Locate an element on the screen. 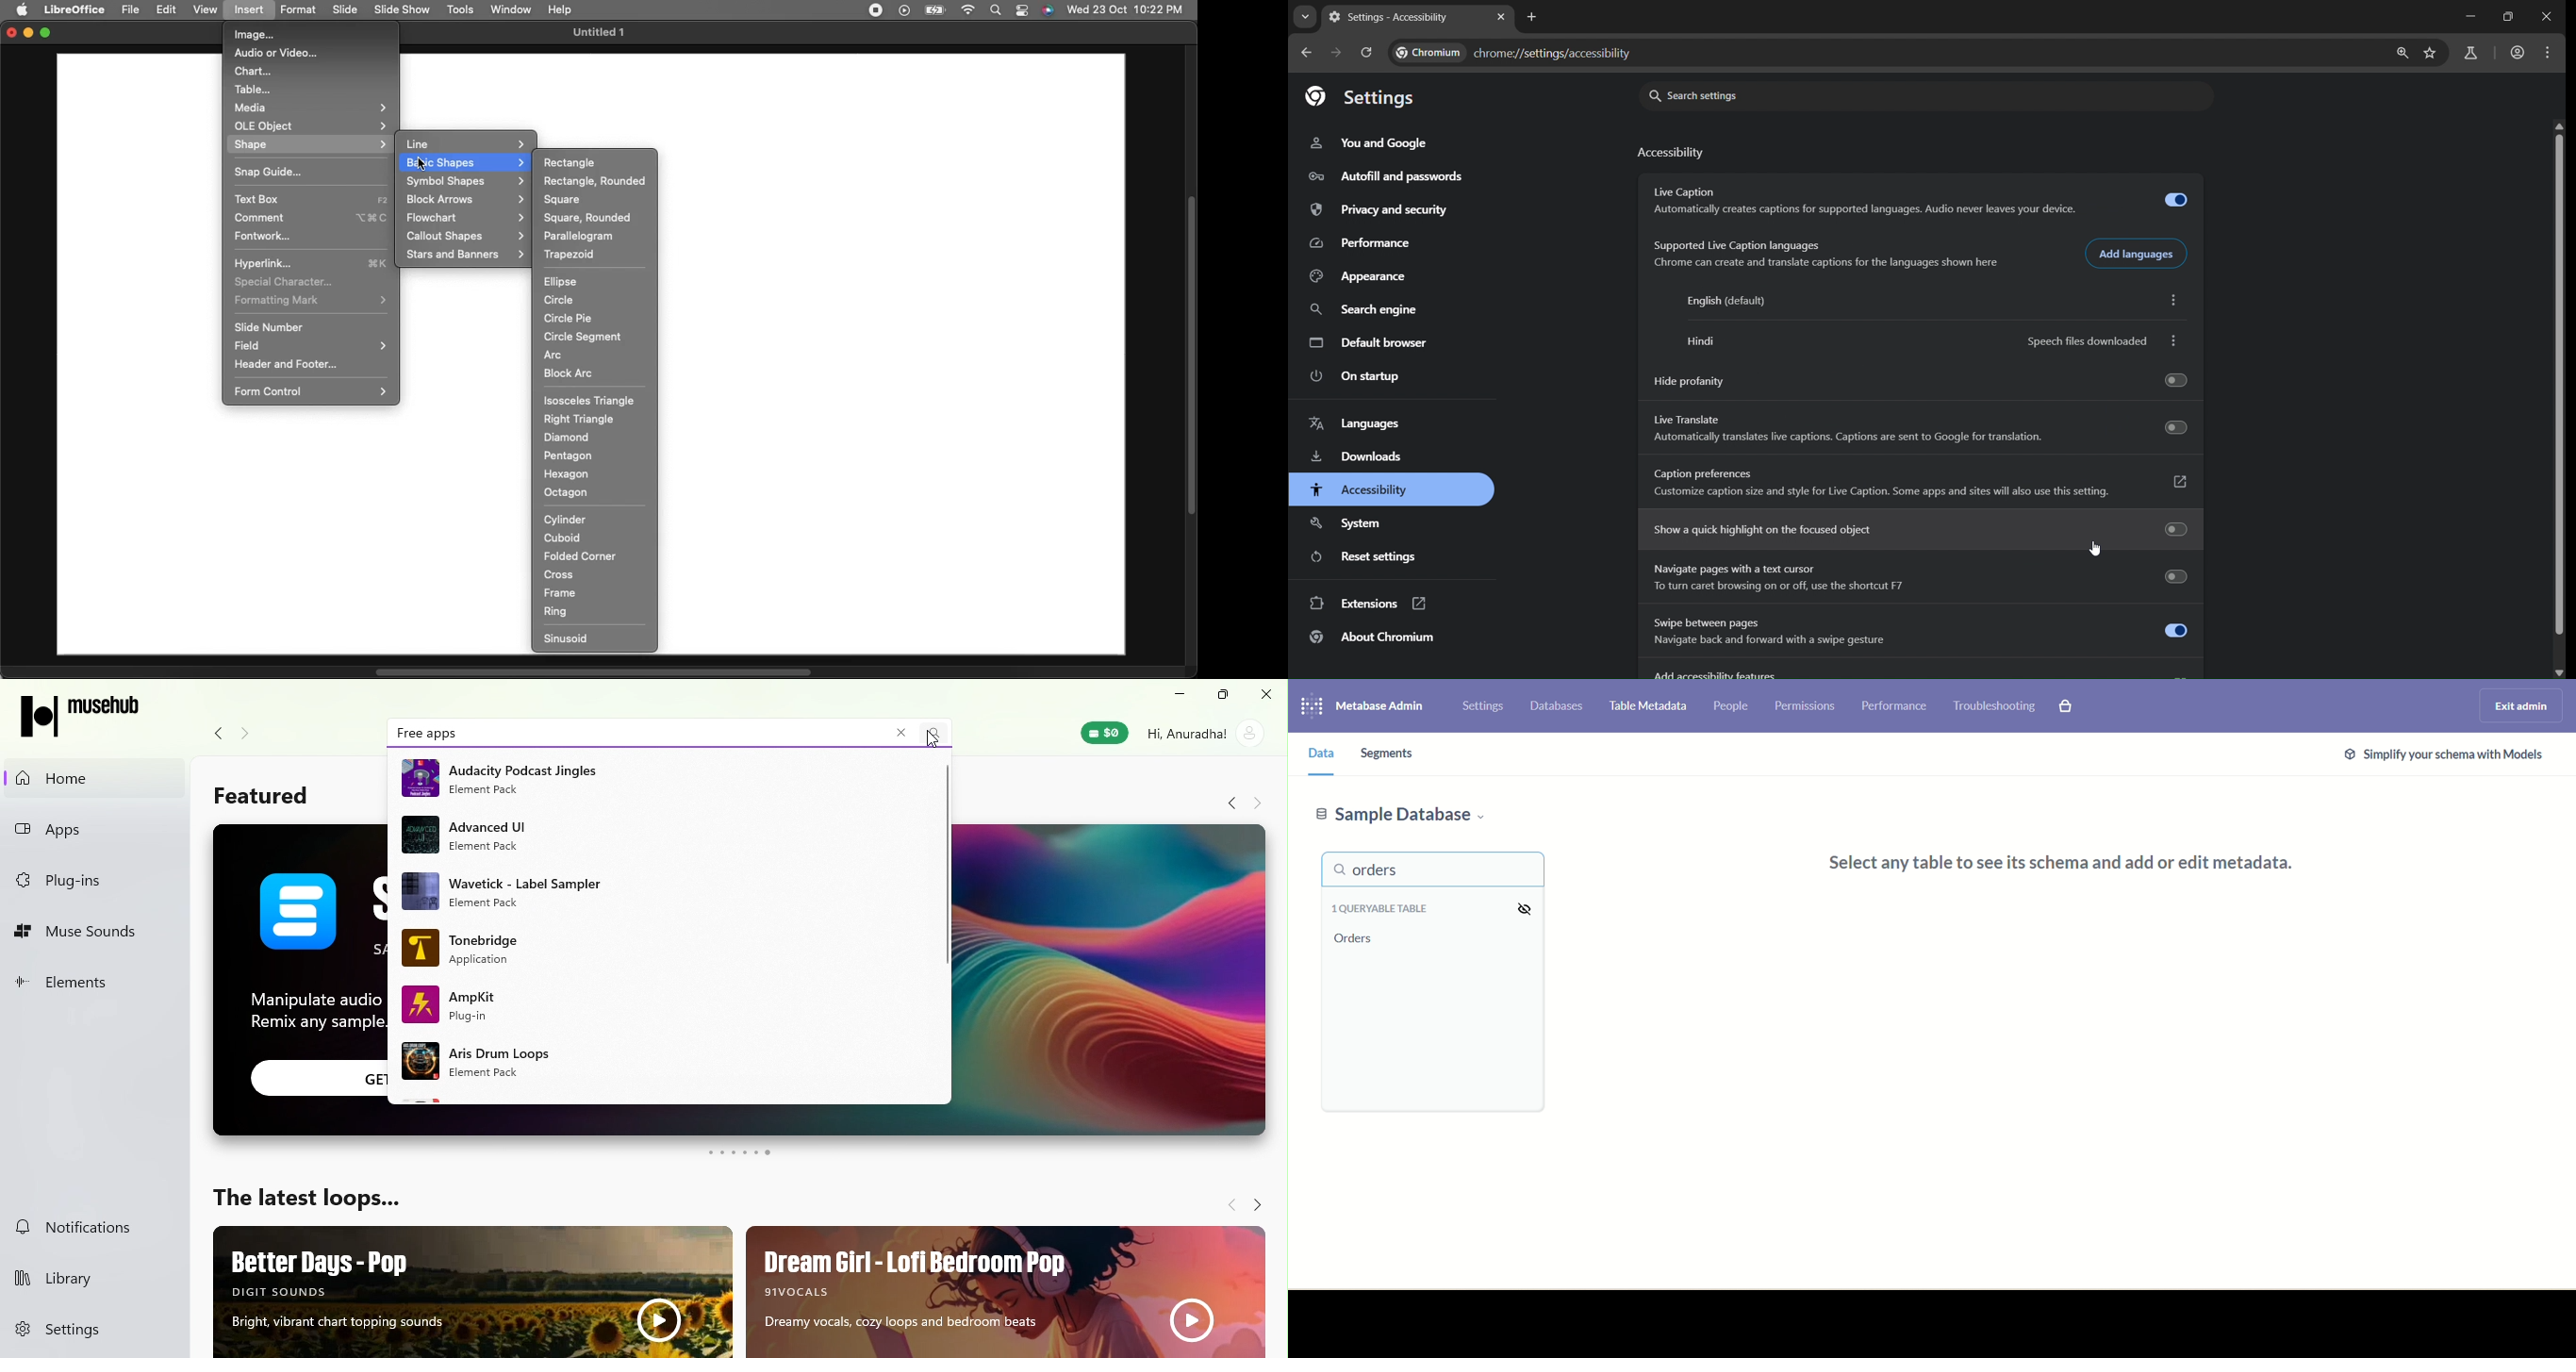  Right triangle is located at coordinates (581, 420).